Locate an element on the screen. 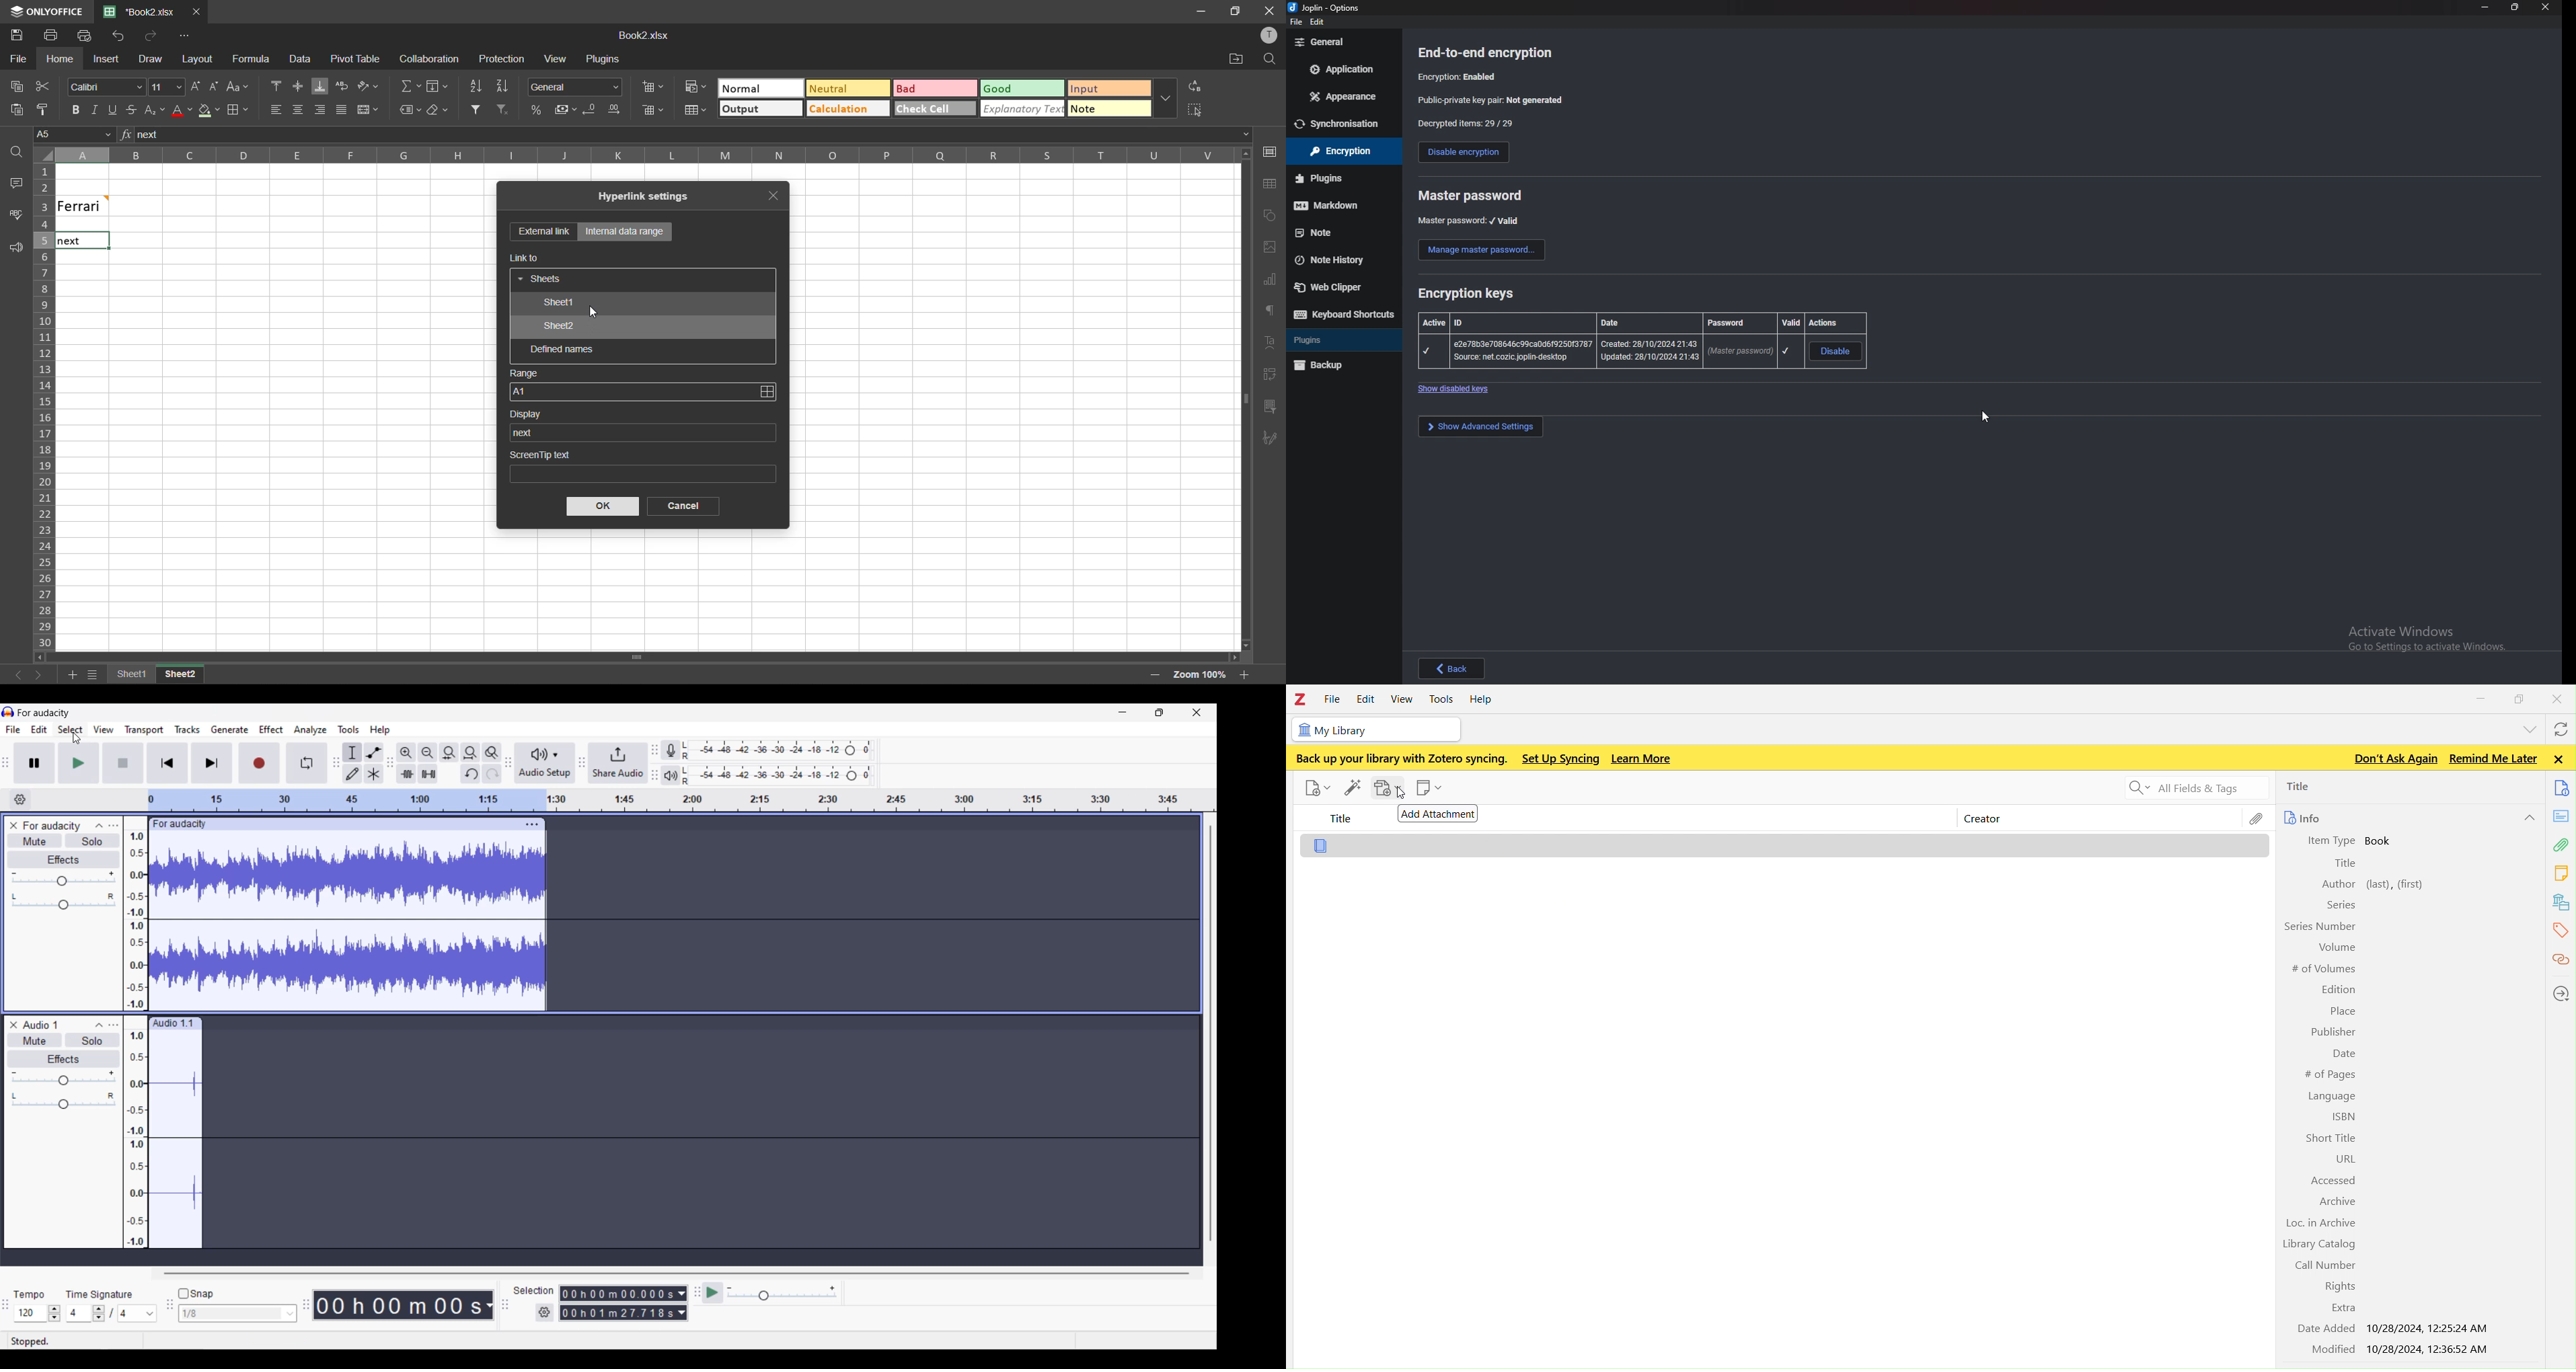  Horizontal Scrollbar is located at coordinates (1239, 399).